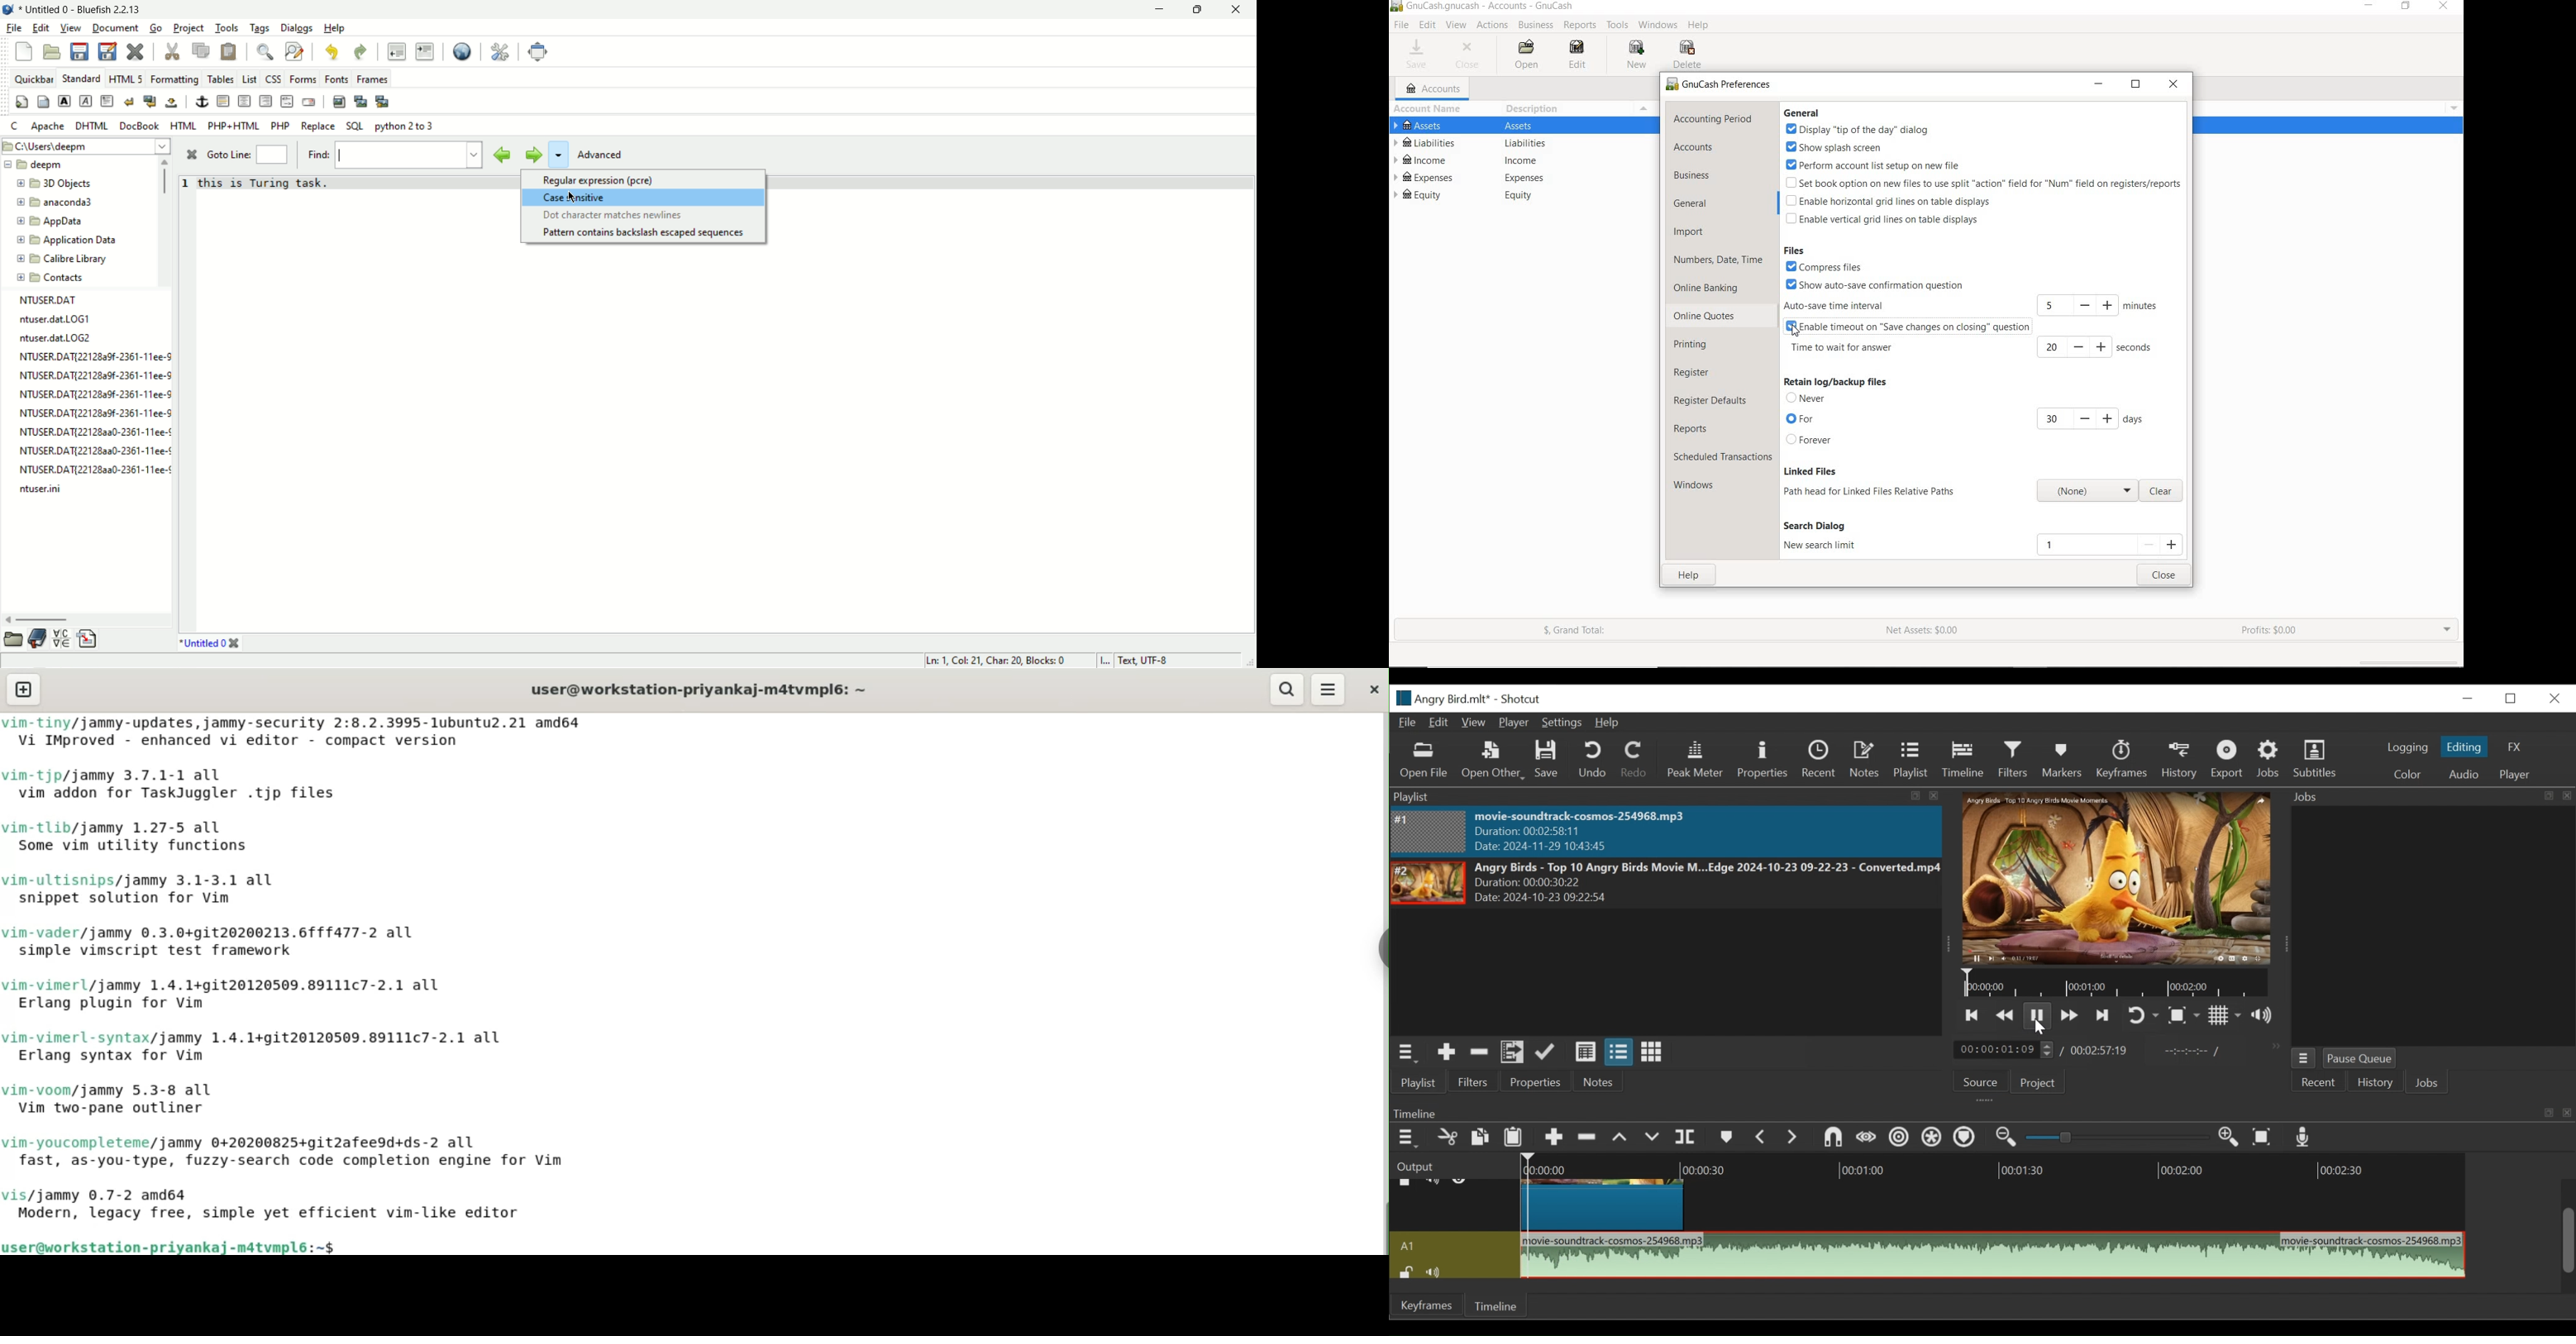  Describe the element at coordinates (189, 28) in the screenshot. I see `project` at that location.